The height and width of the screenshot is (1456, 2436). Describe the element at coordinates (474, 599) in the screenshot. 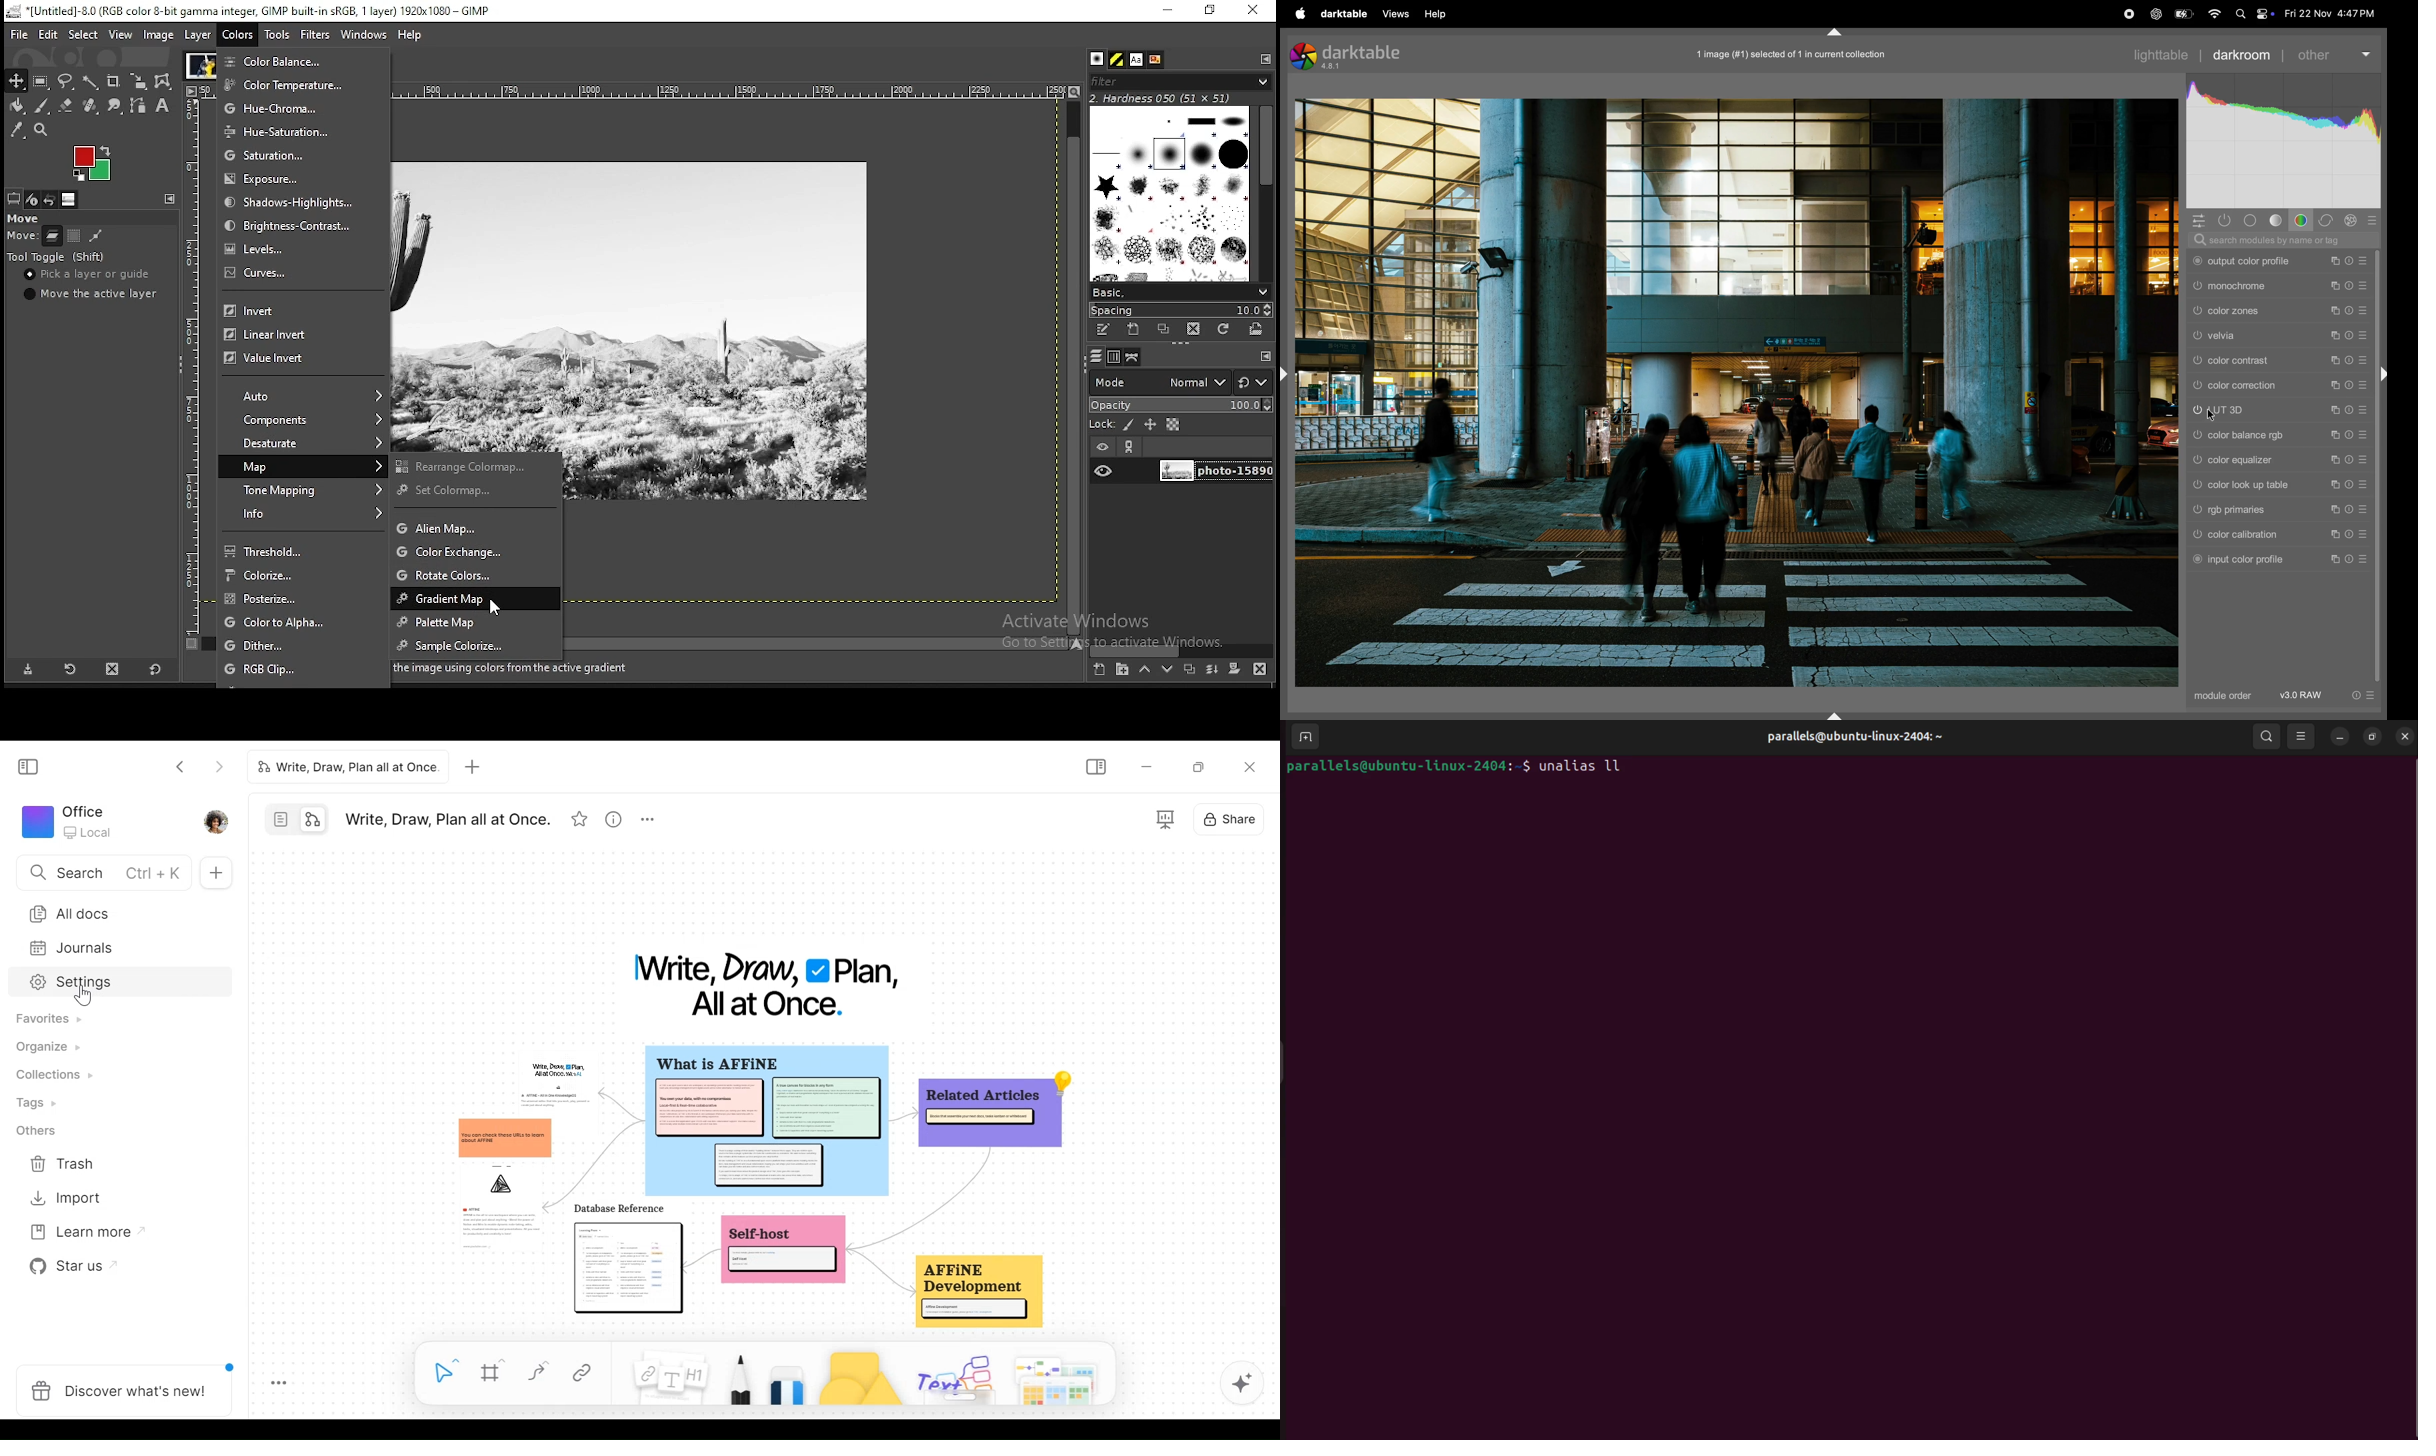

I see `gradient map` at that location.